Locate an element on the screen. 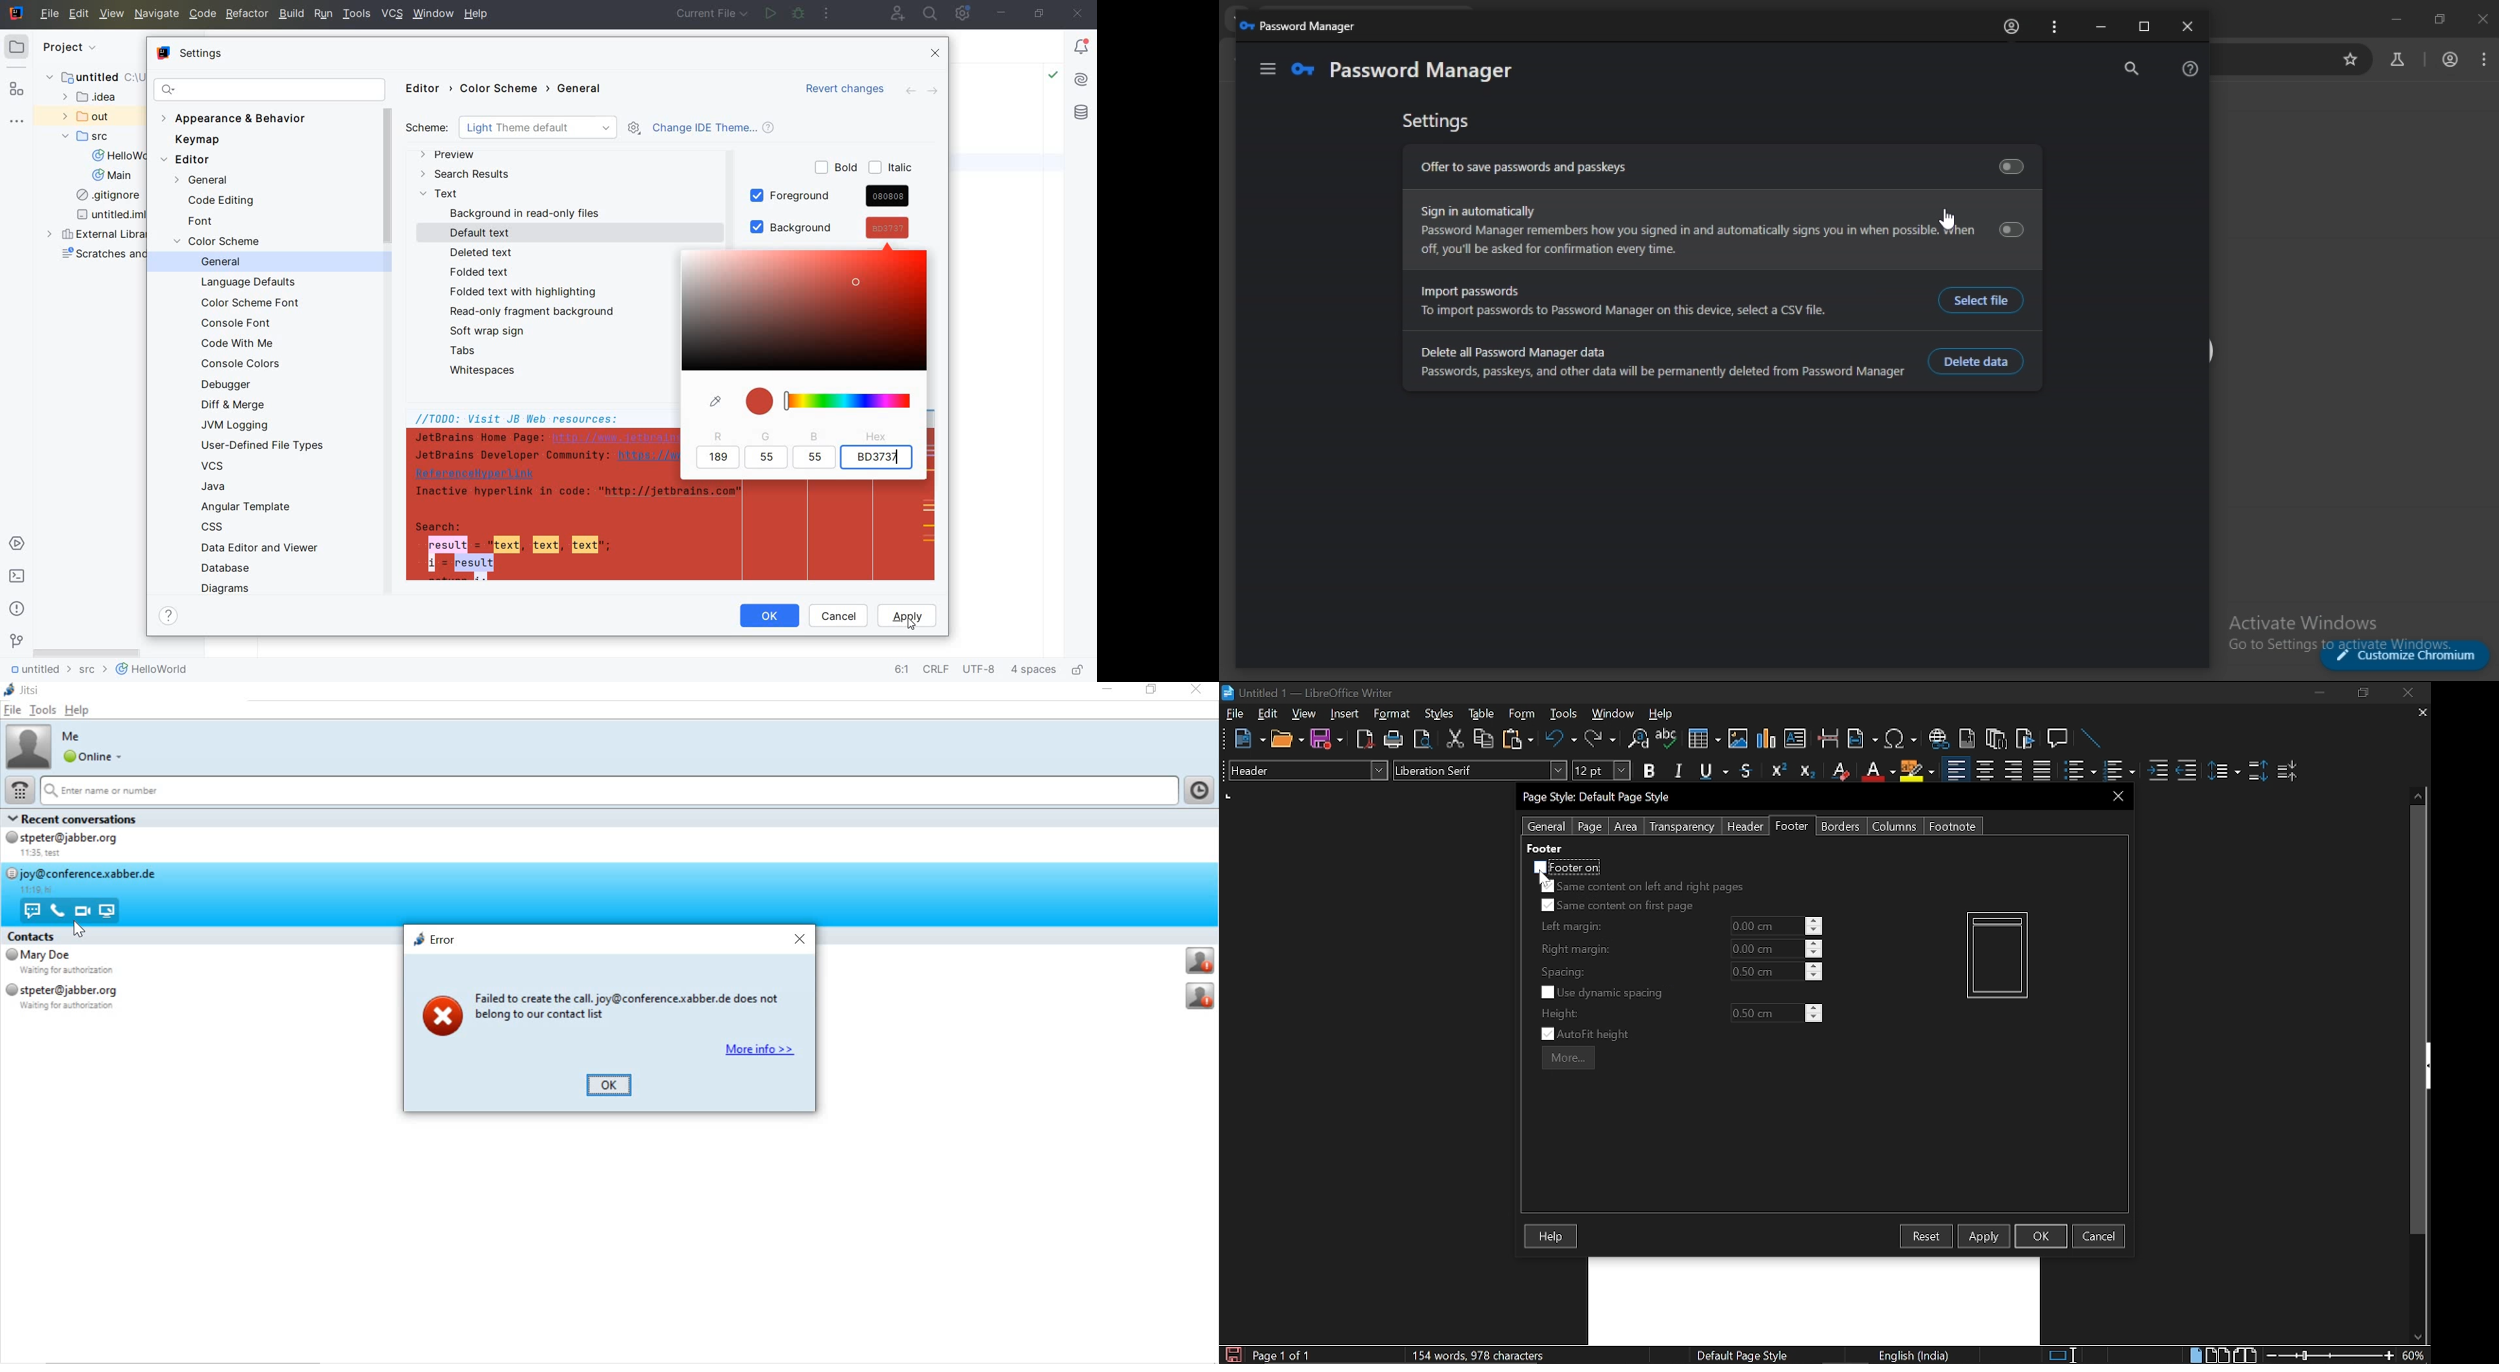 The width and height of the screenshot is (2520, 1372). Enter name or number is located at coordinates (608, 791).